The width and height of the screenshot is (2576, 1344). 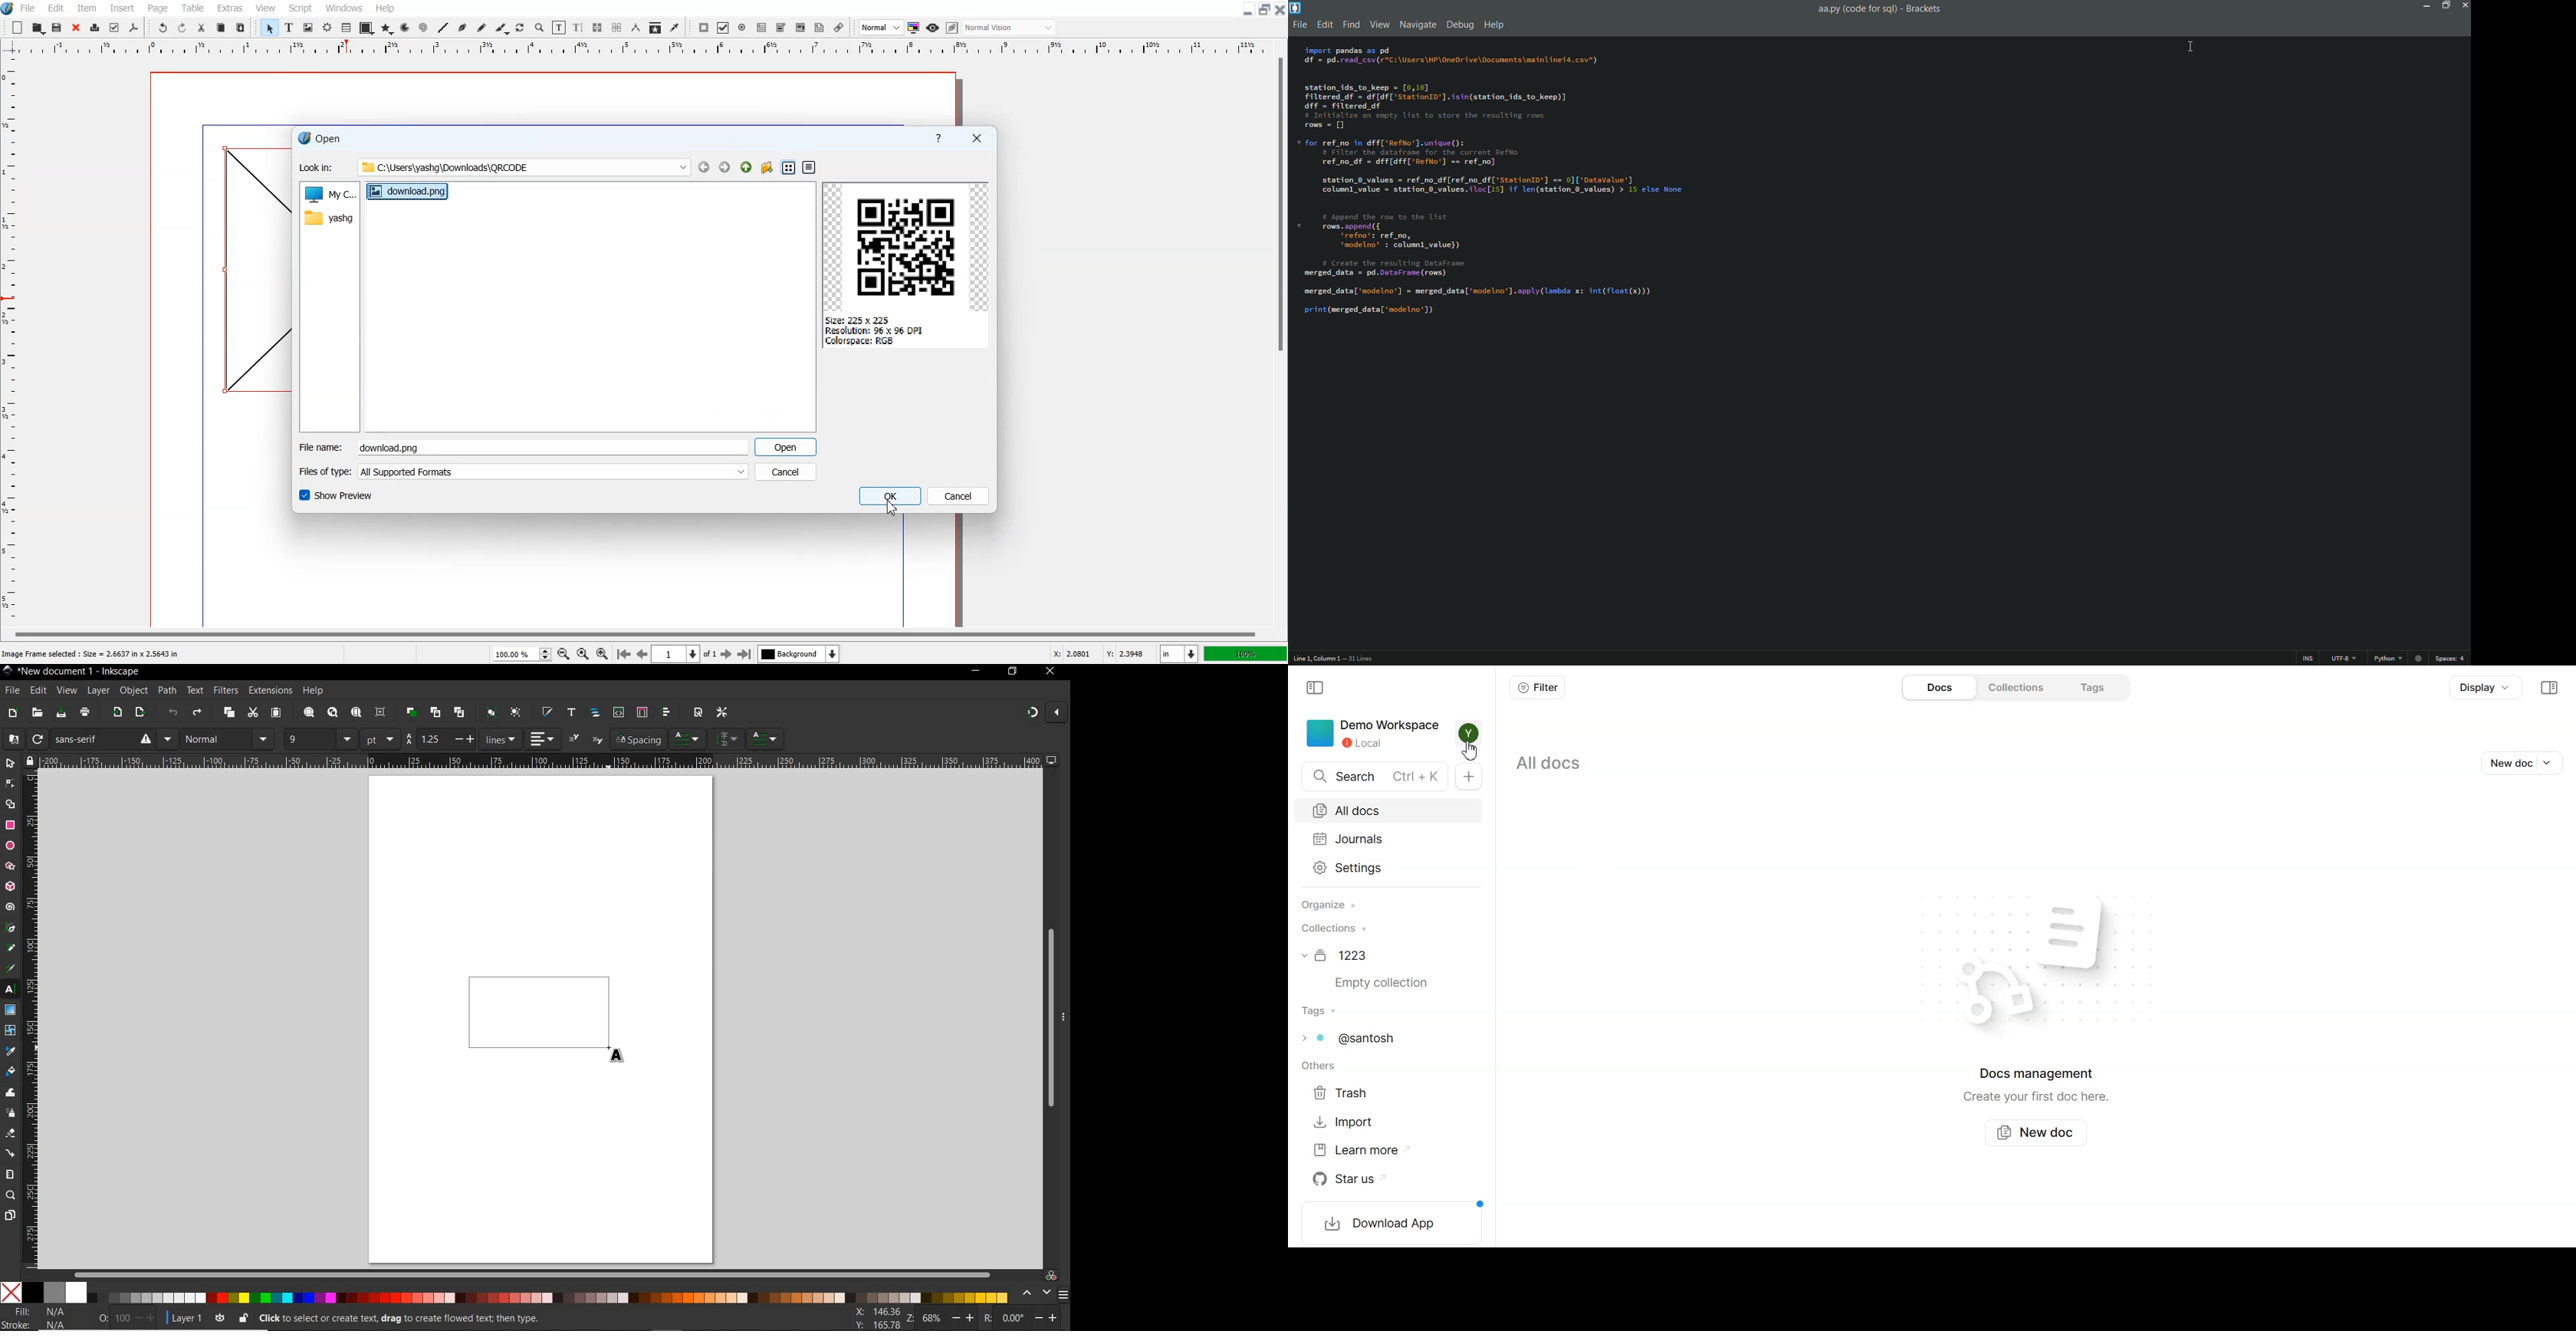 What do you see at coordinates (8, 9) in the screenshot?
I see `Logo` at bounding box center [8, 9].